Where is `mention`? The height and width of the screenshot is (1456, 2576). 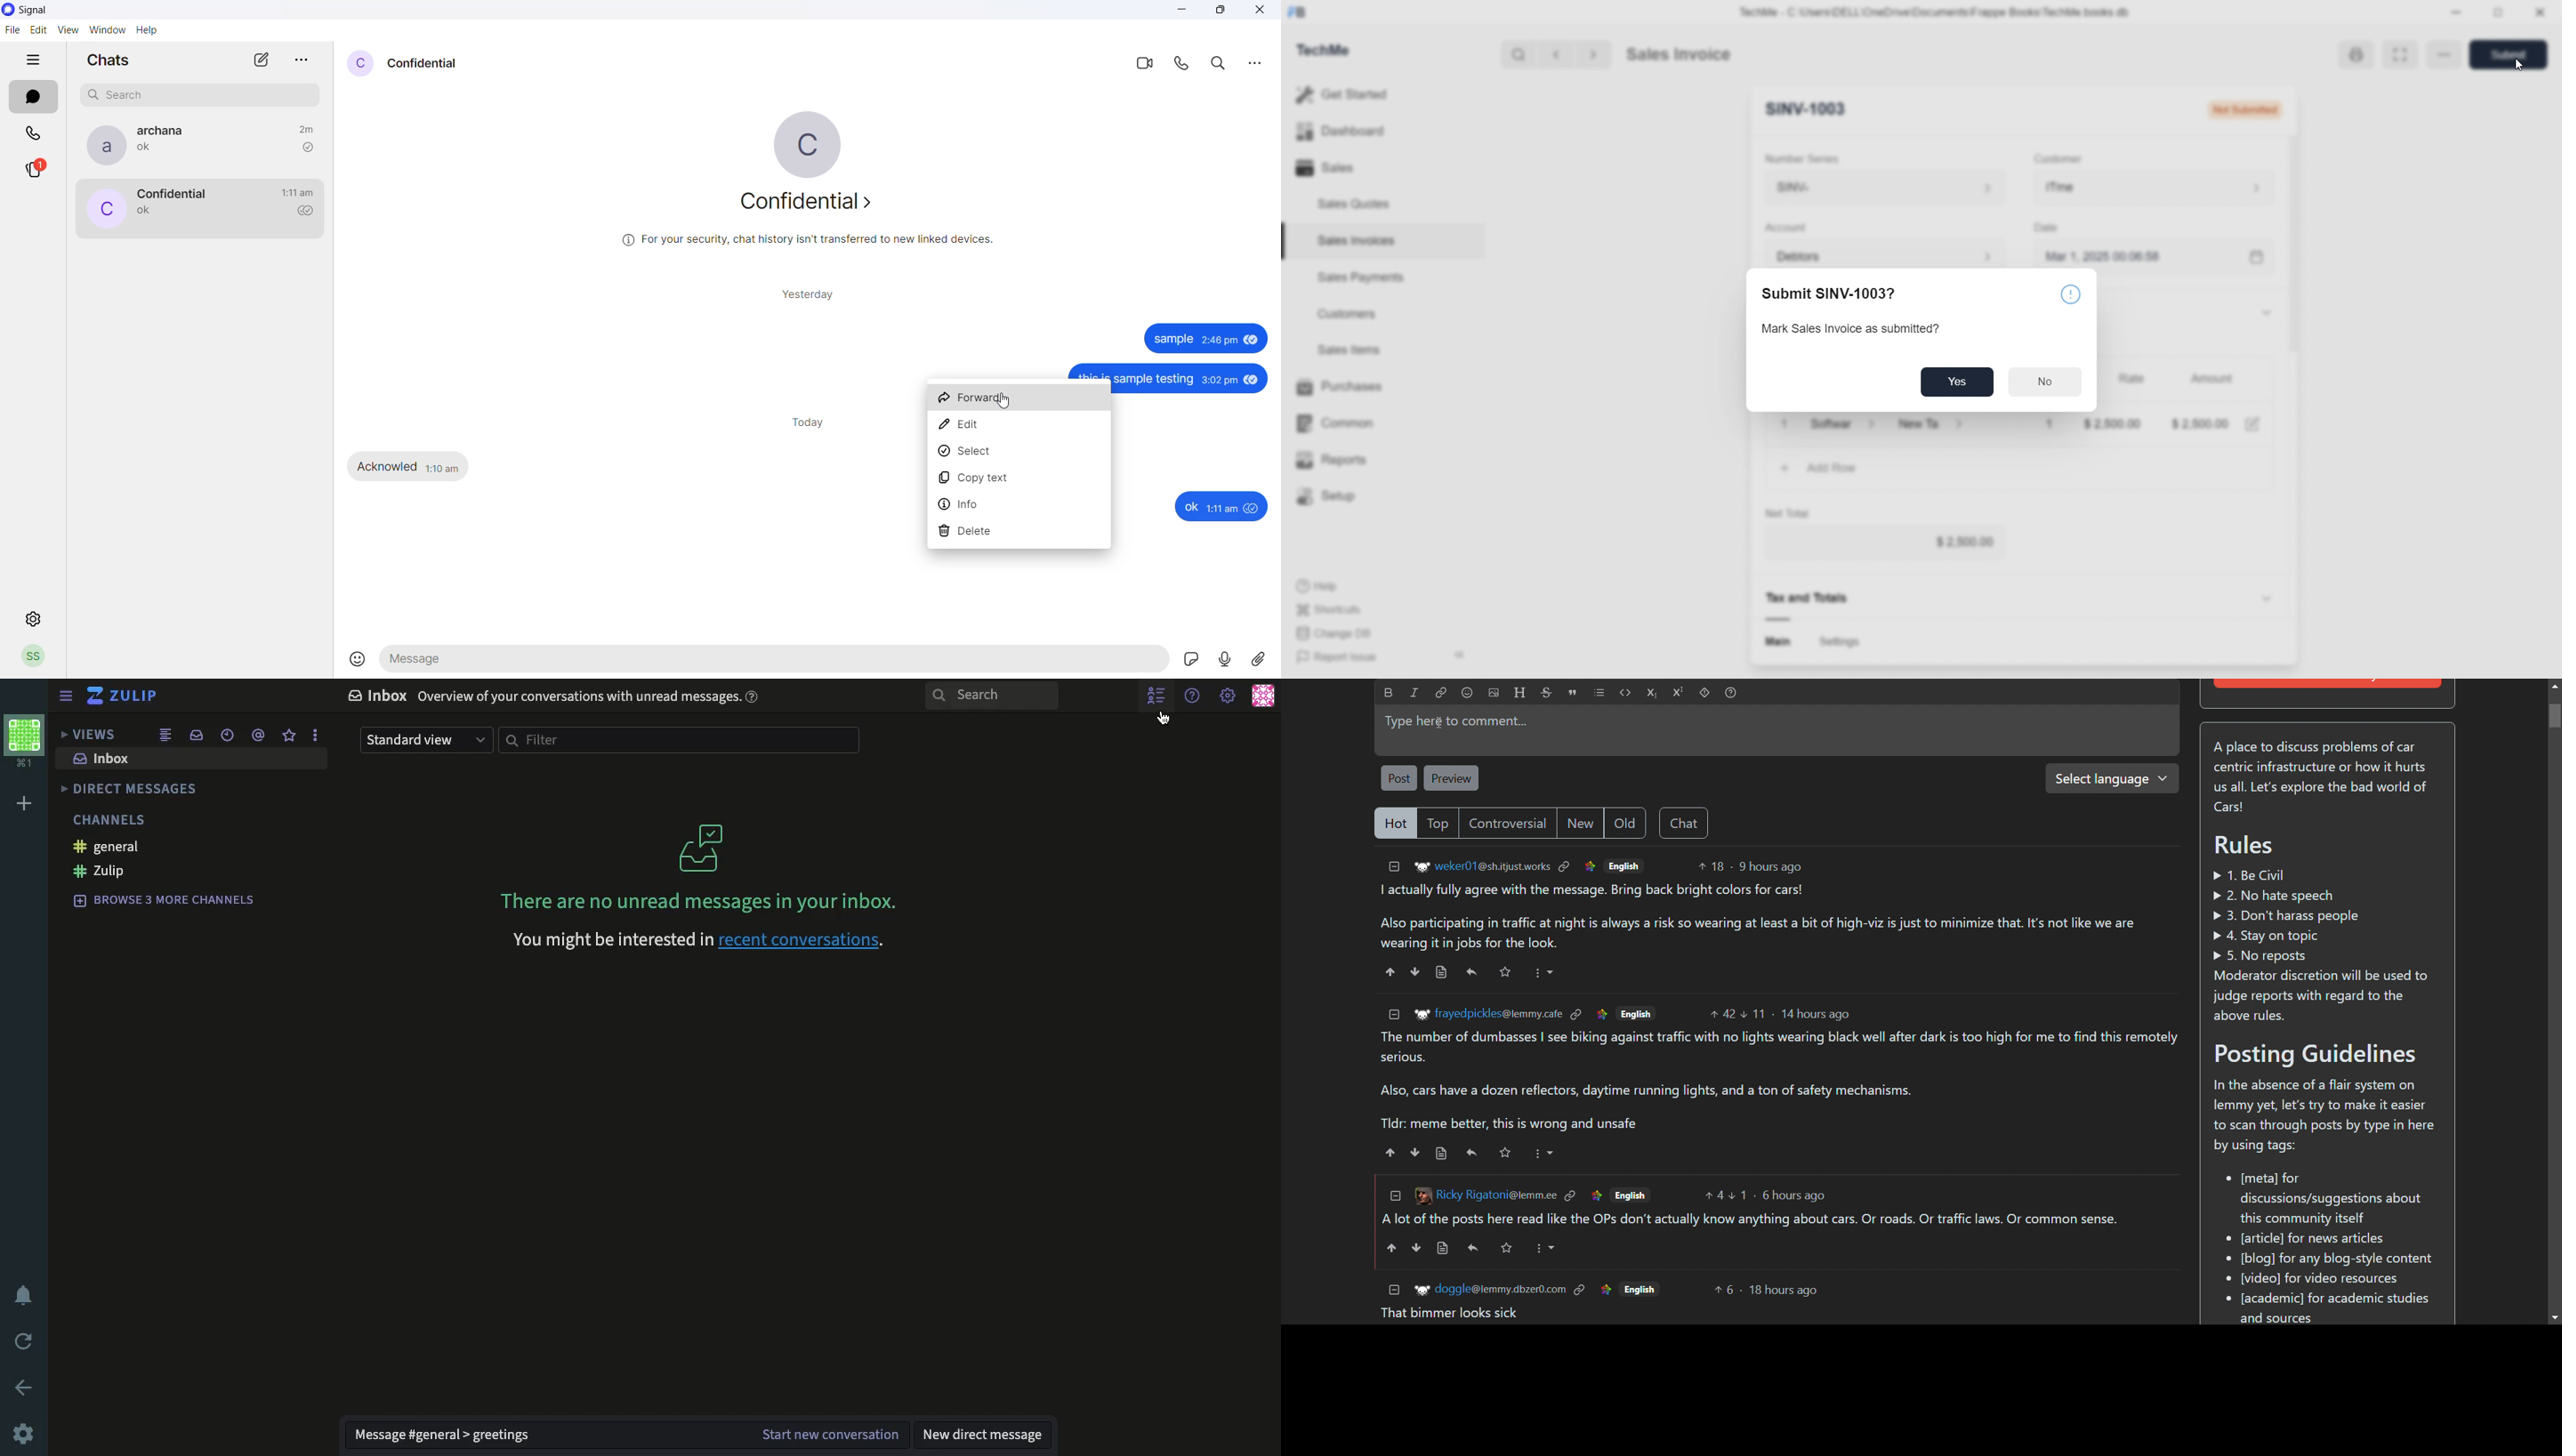 mention is located at coordinates (256, 735).